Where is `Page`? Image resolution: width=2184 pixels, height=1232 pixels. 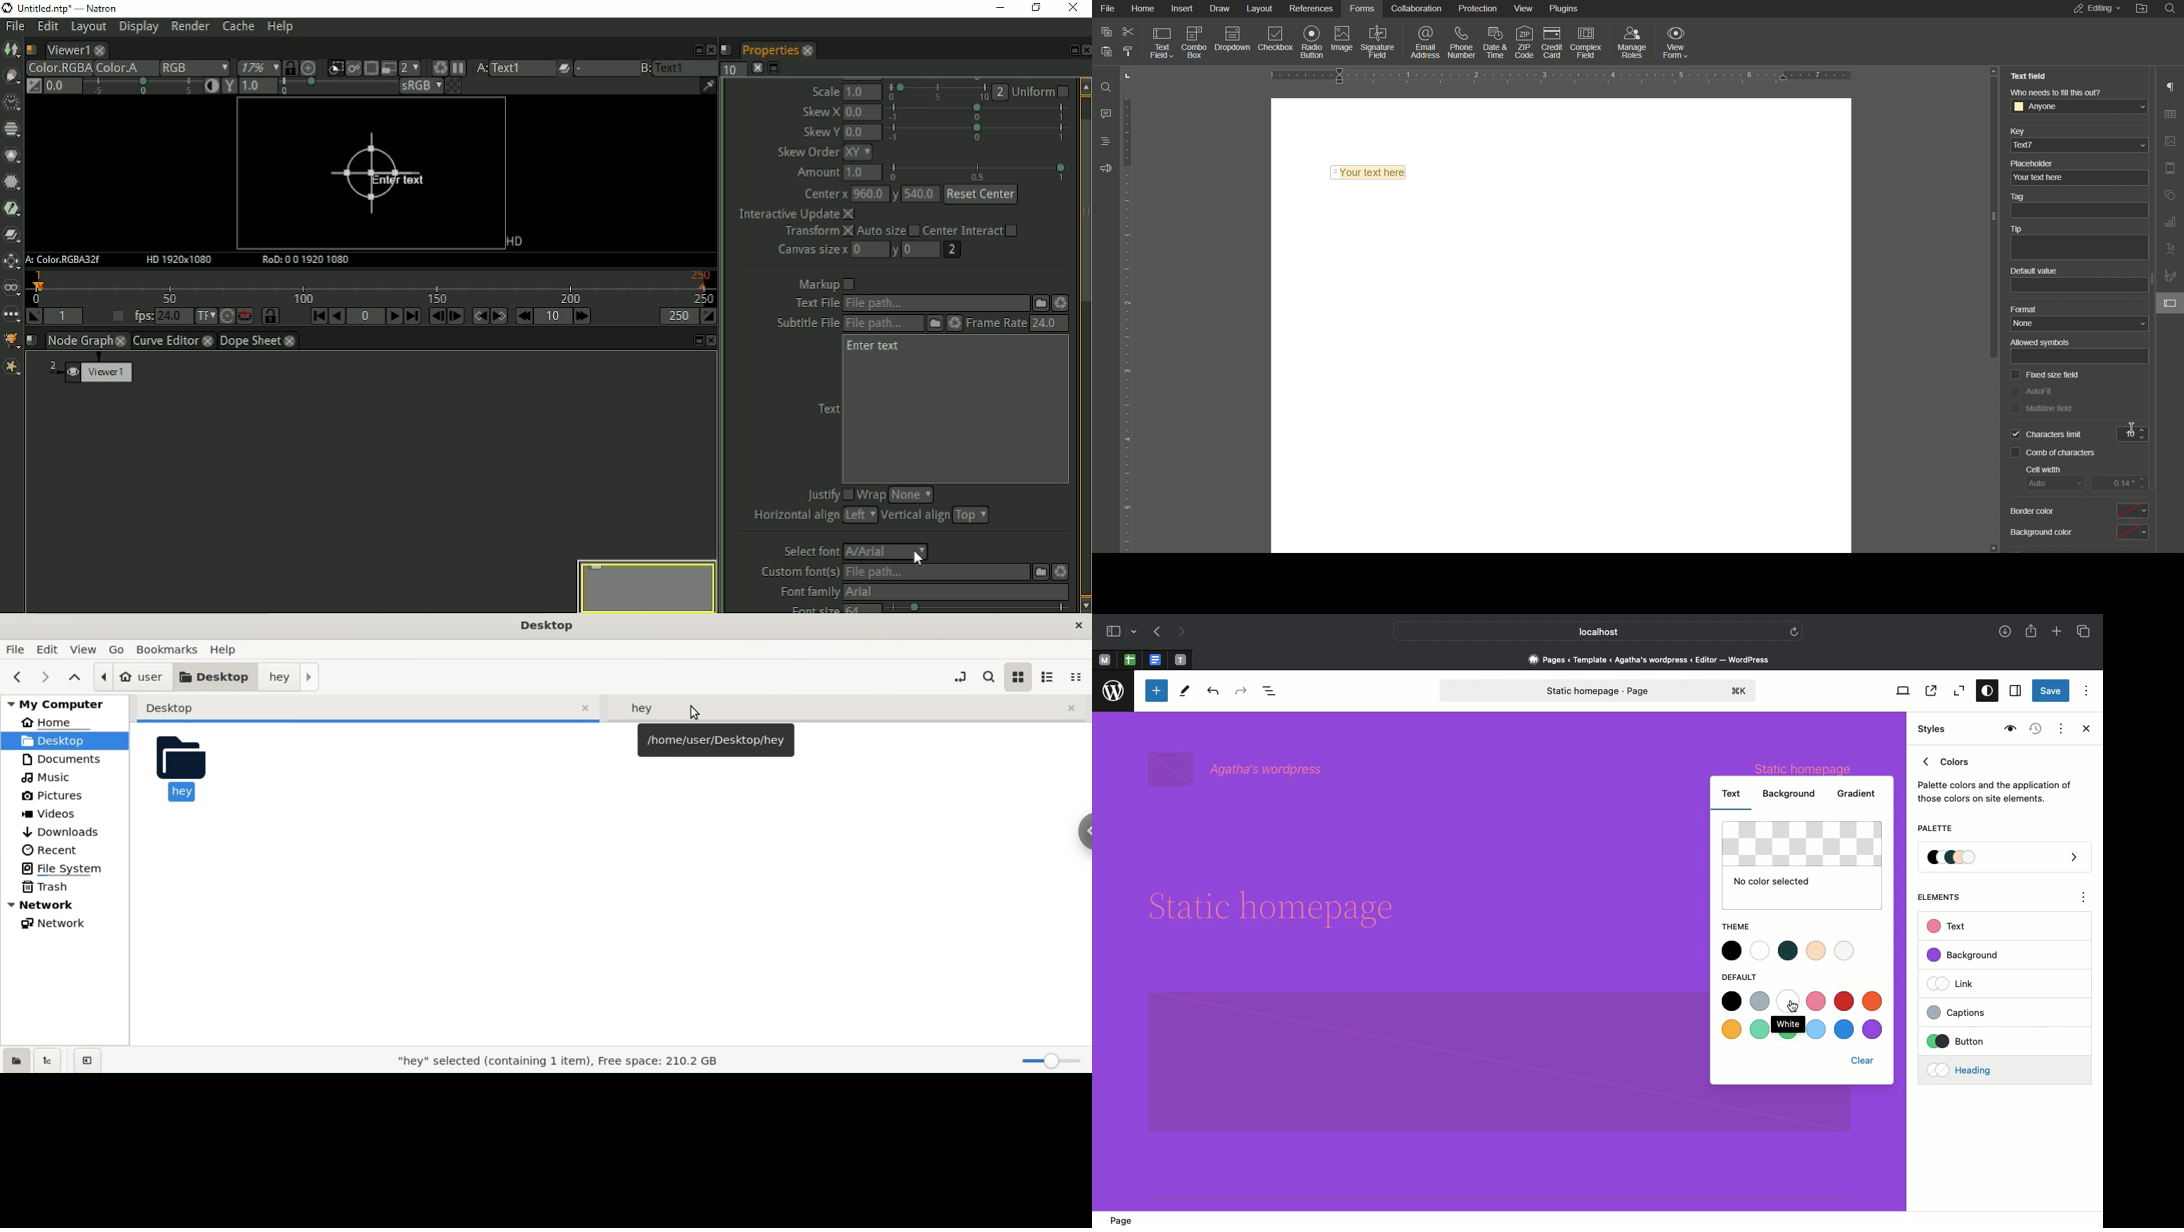 Page is located at coordinates (1124, 1218).